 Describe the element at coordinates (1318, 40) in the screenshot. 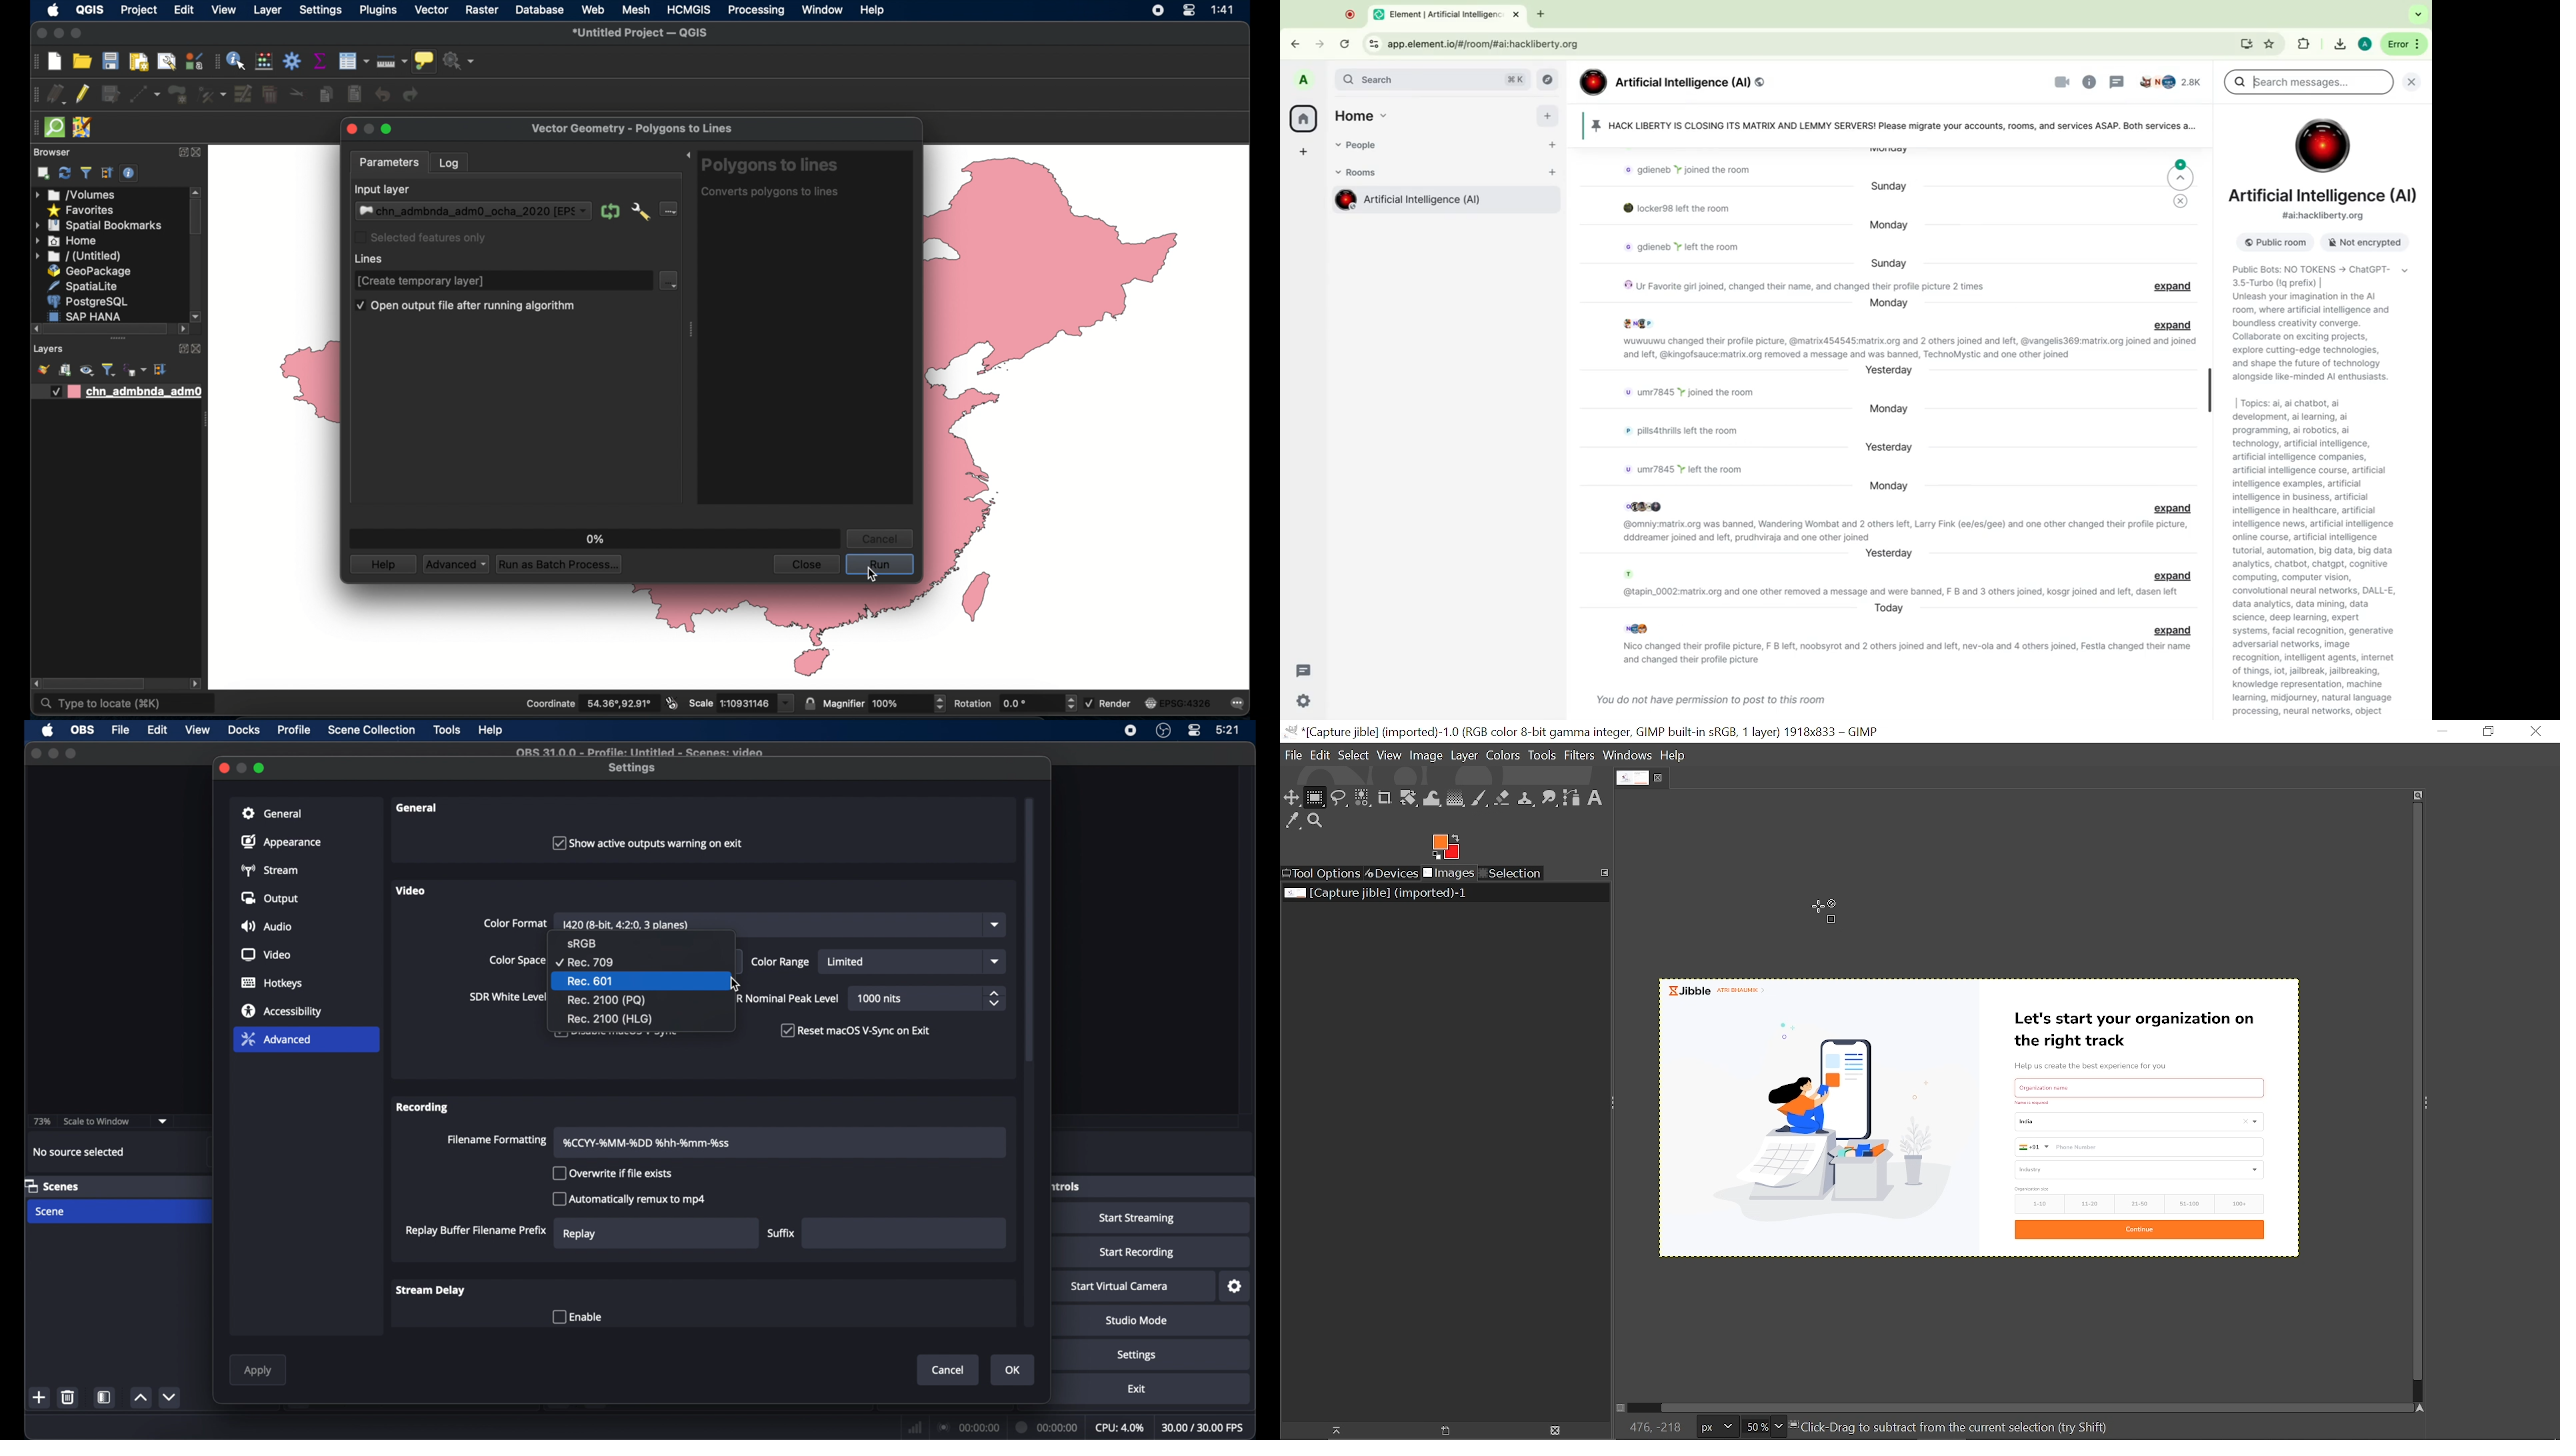

I see `forward` at that location.